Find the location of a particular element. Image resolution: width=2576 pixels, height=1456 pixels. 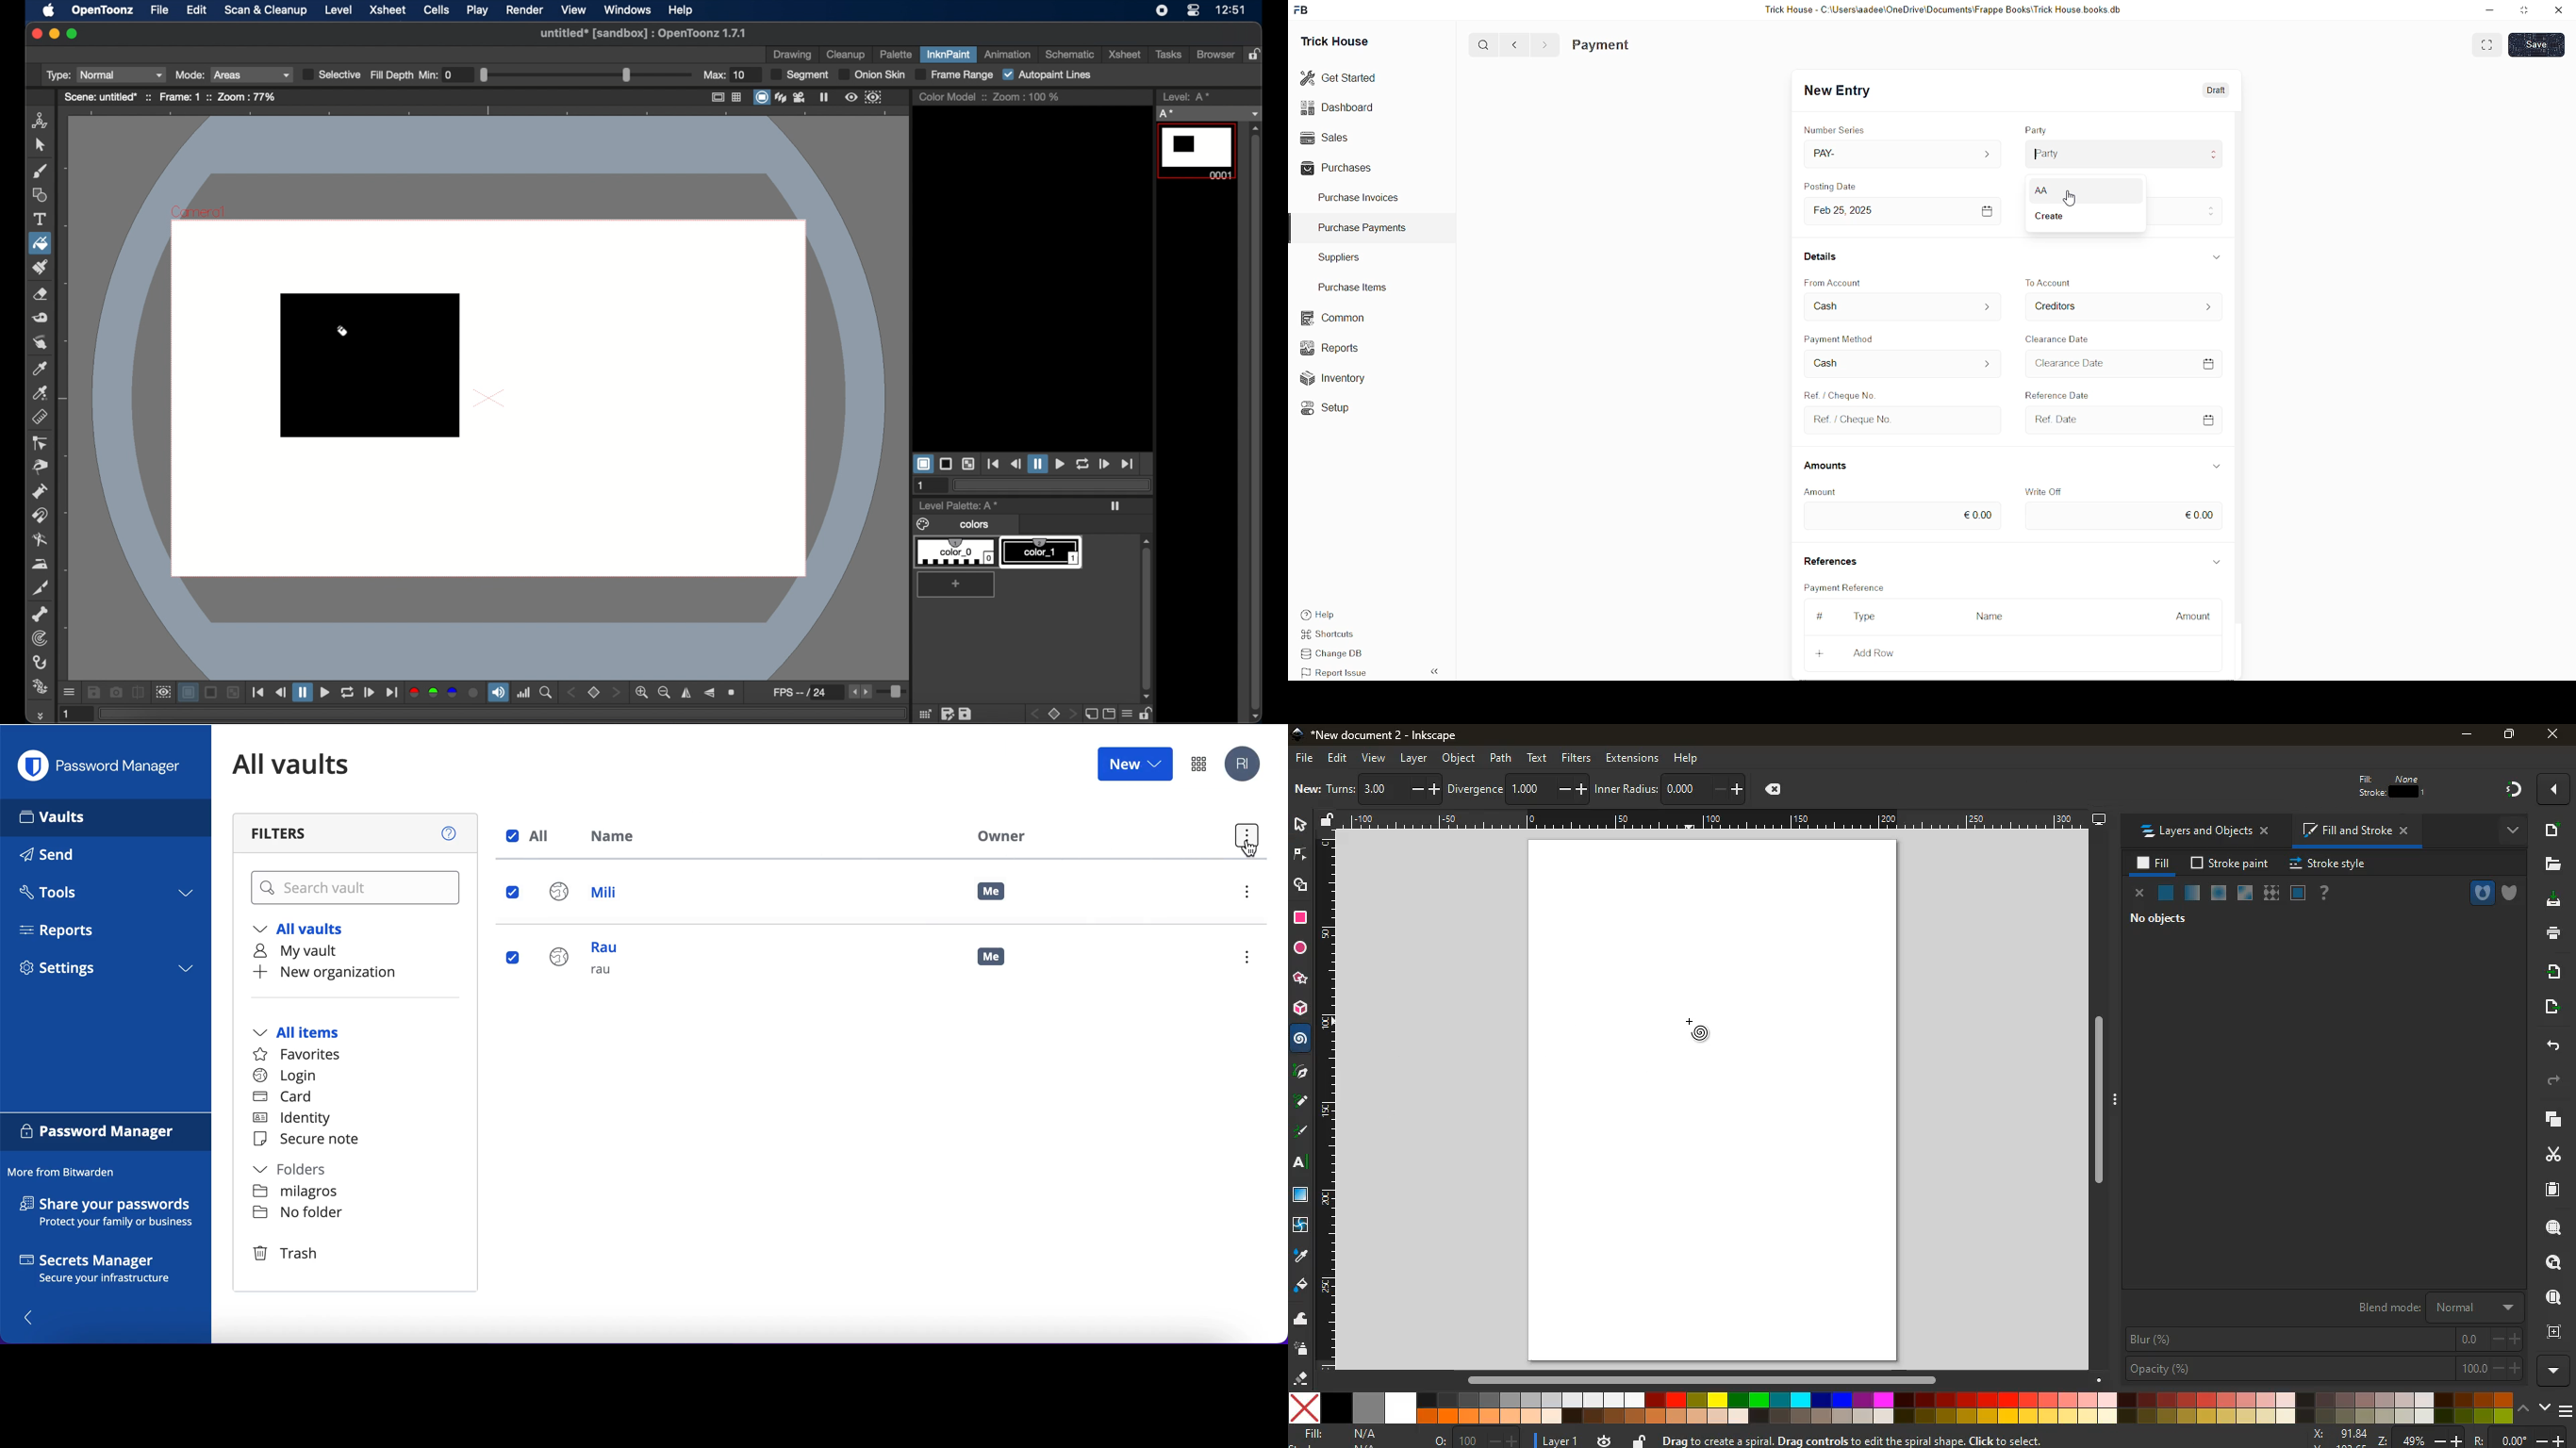

favorites is located at coordinates (303, 1055).